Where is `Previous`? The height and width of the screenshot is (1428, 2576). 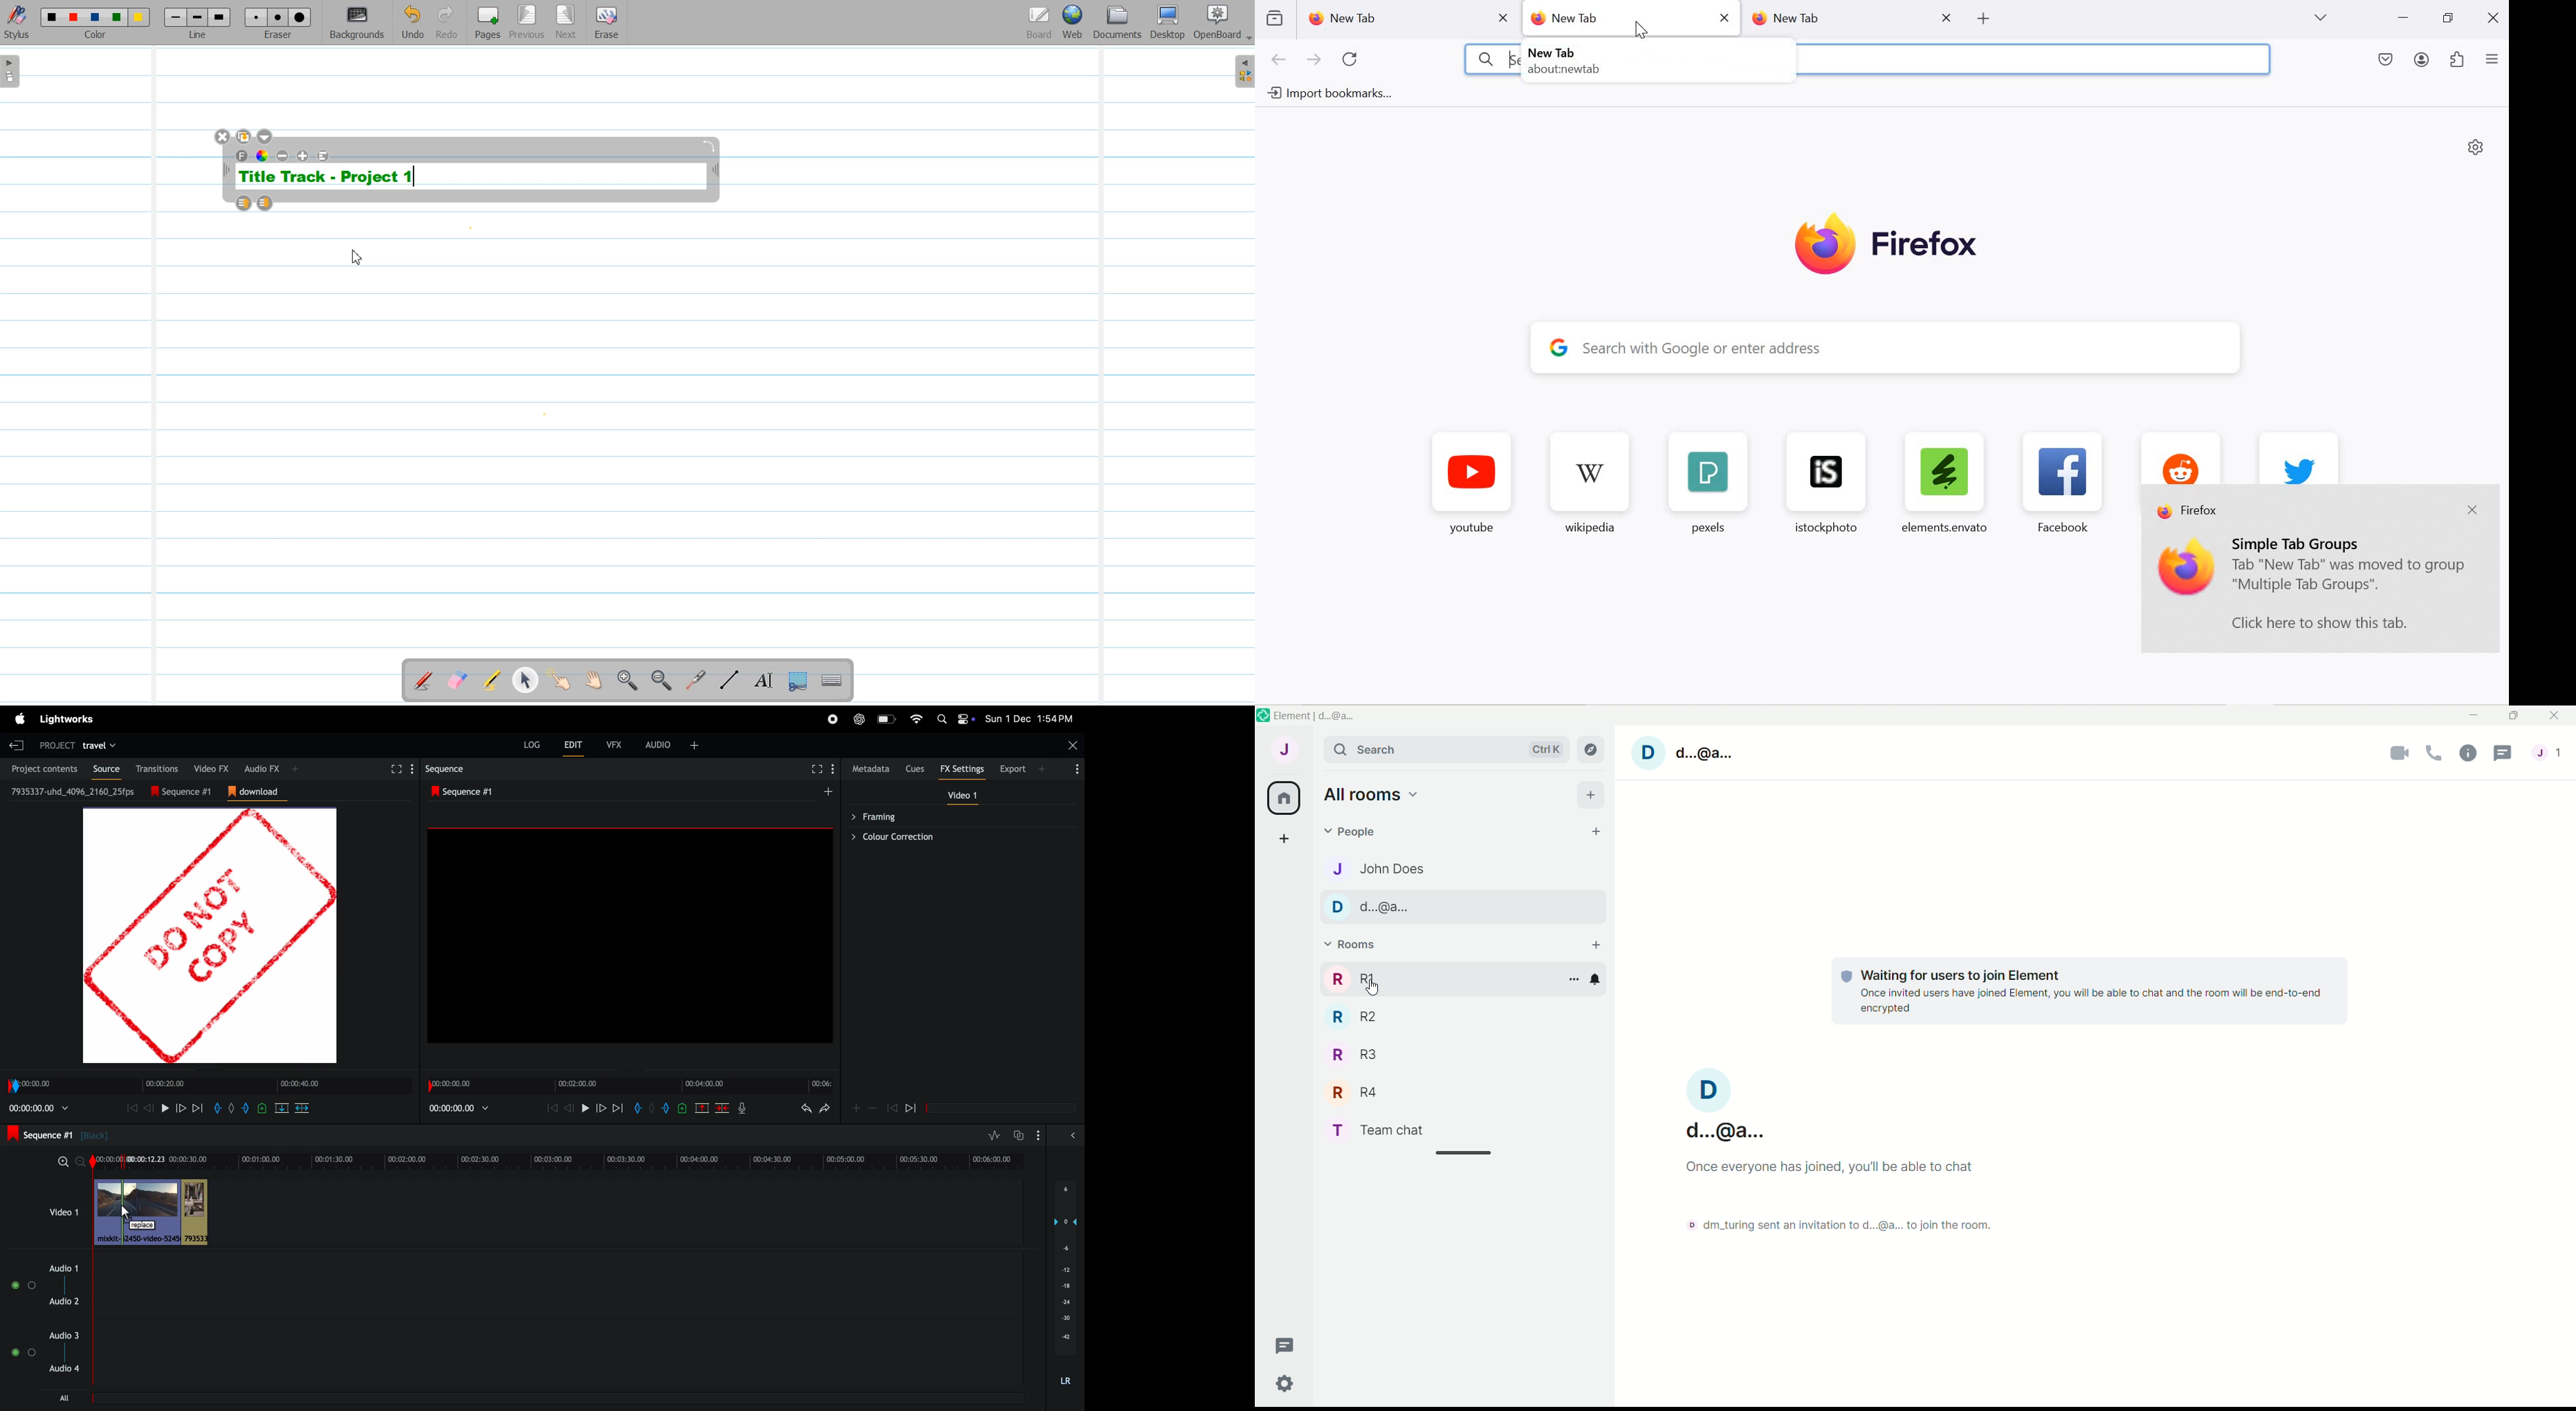 Previous is located at coordinates (529, 23).